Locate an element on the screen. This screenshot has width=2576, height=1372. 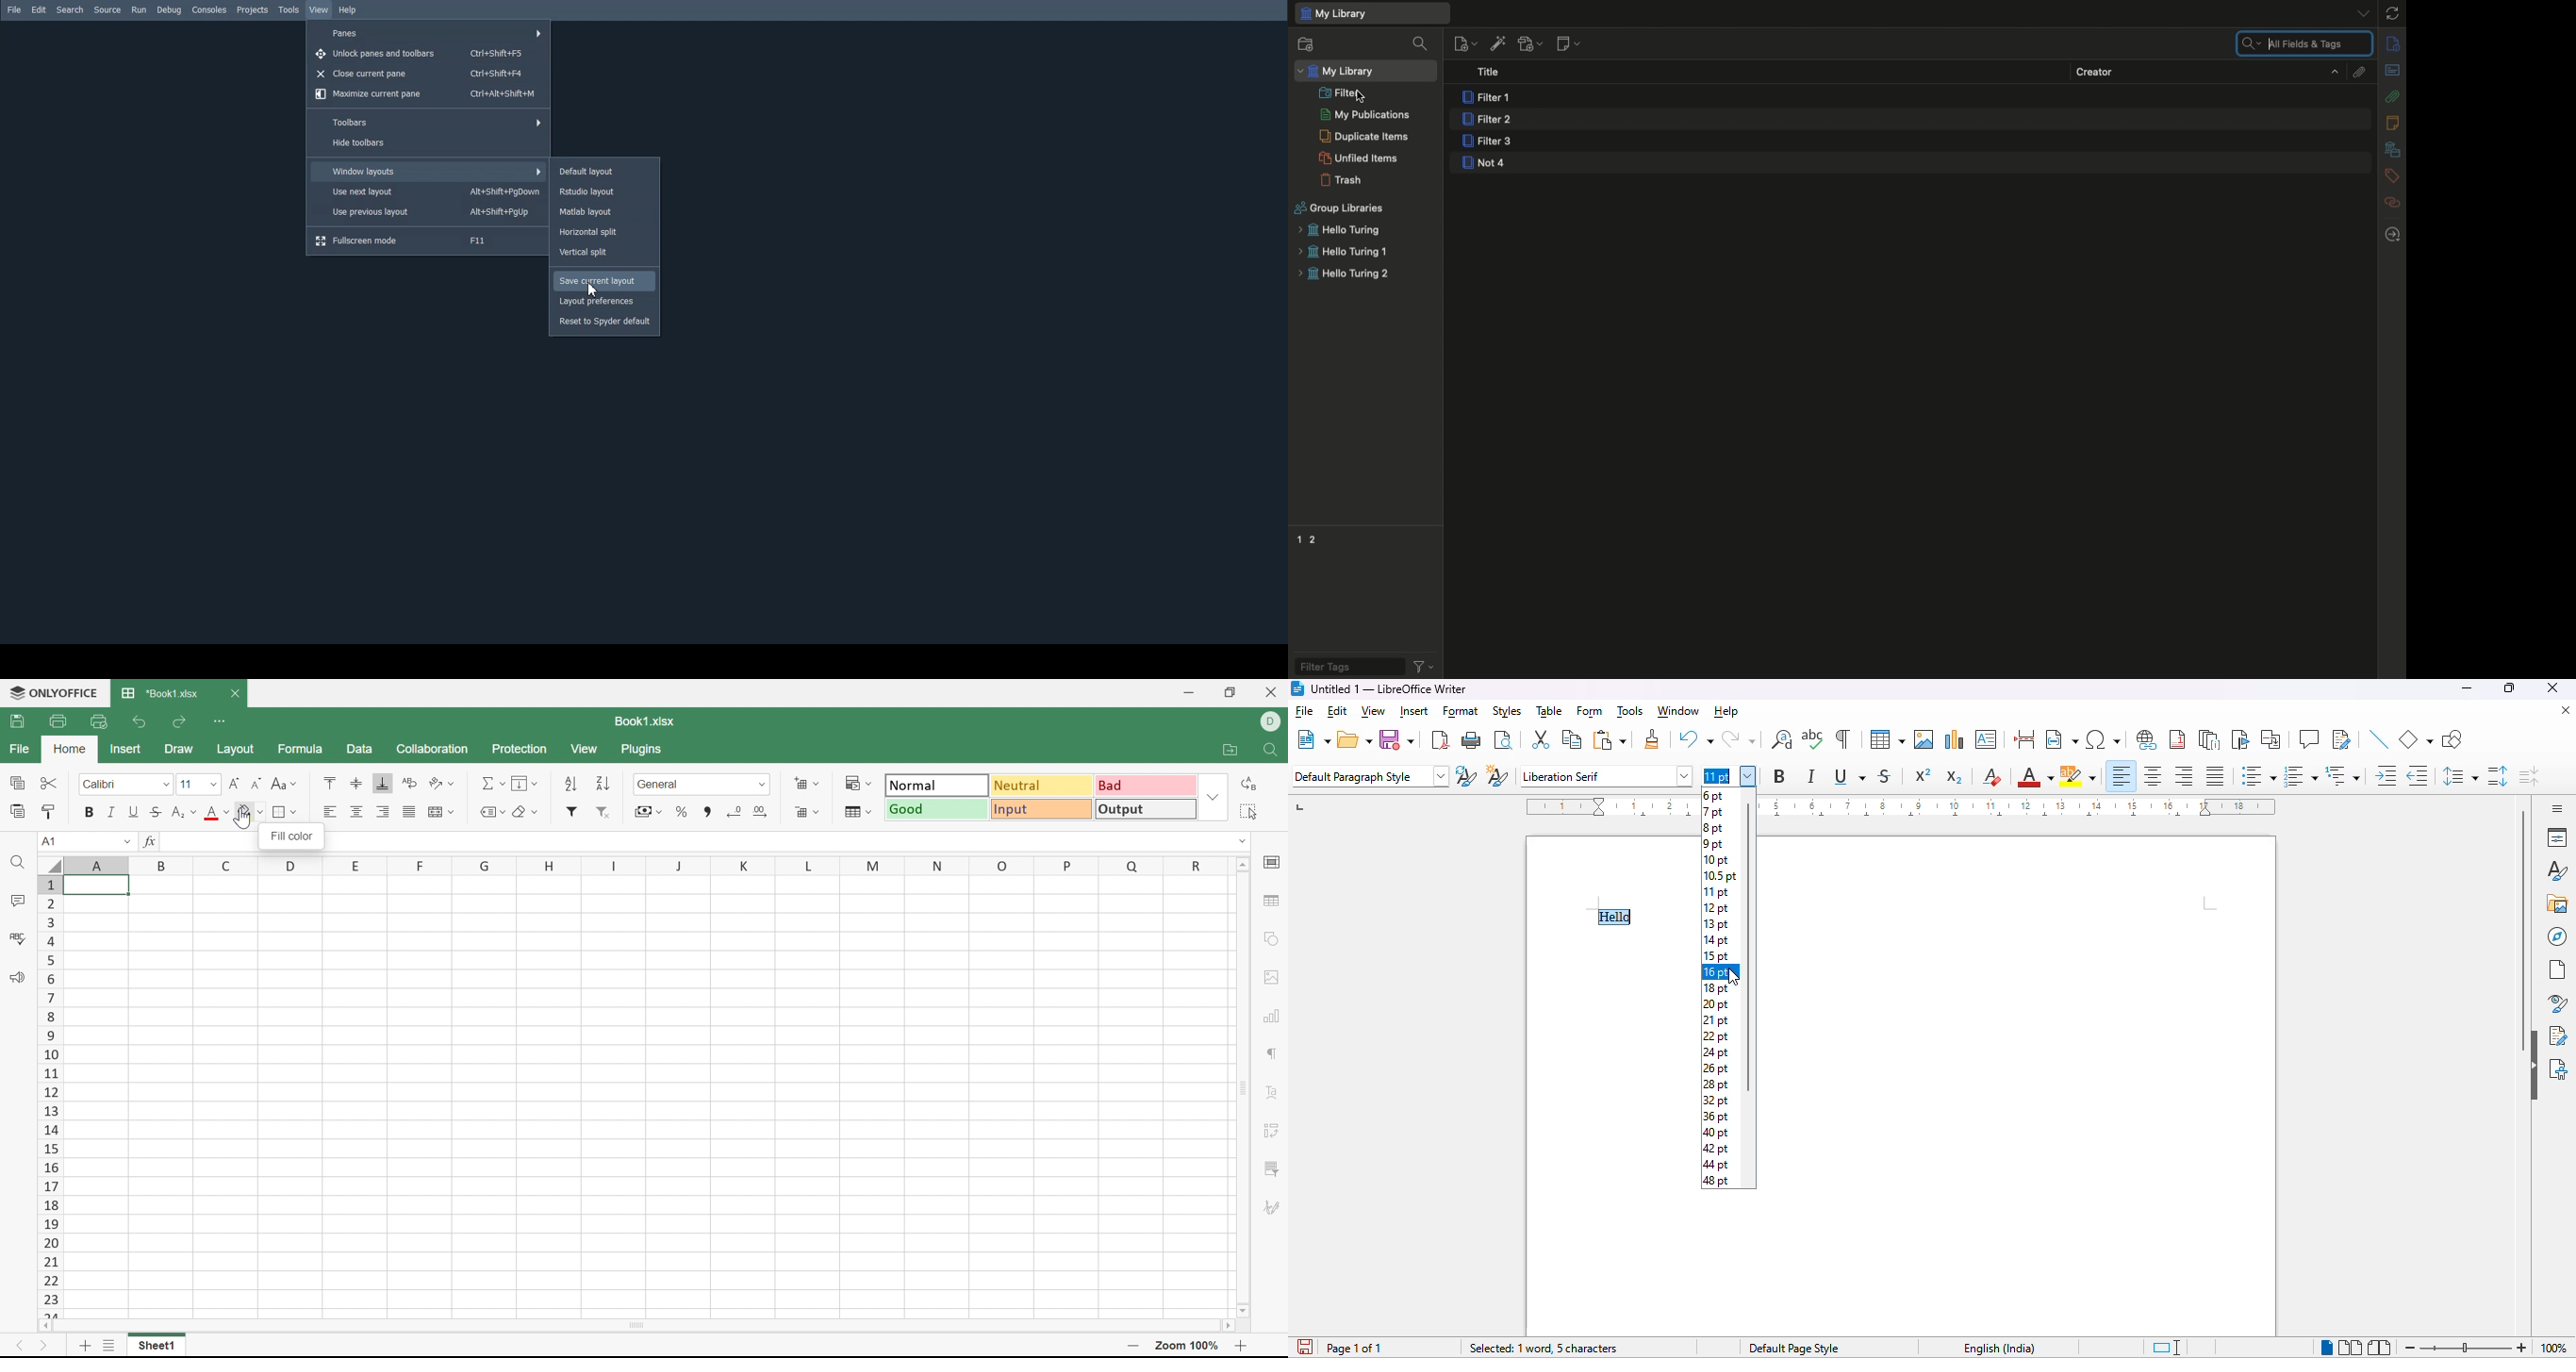
Title is located at coordinates (1493, 73).